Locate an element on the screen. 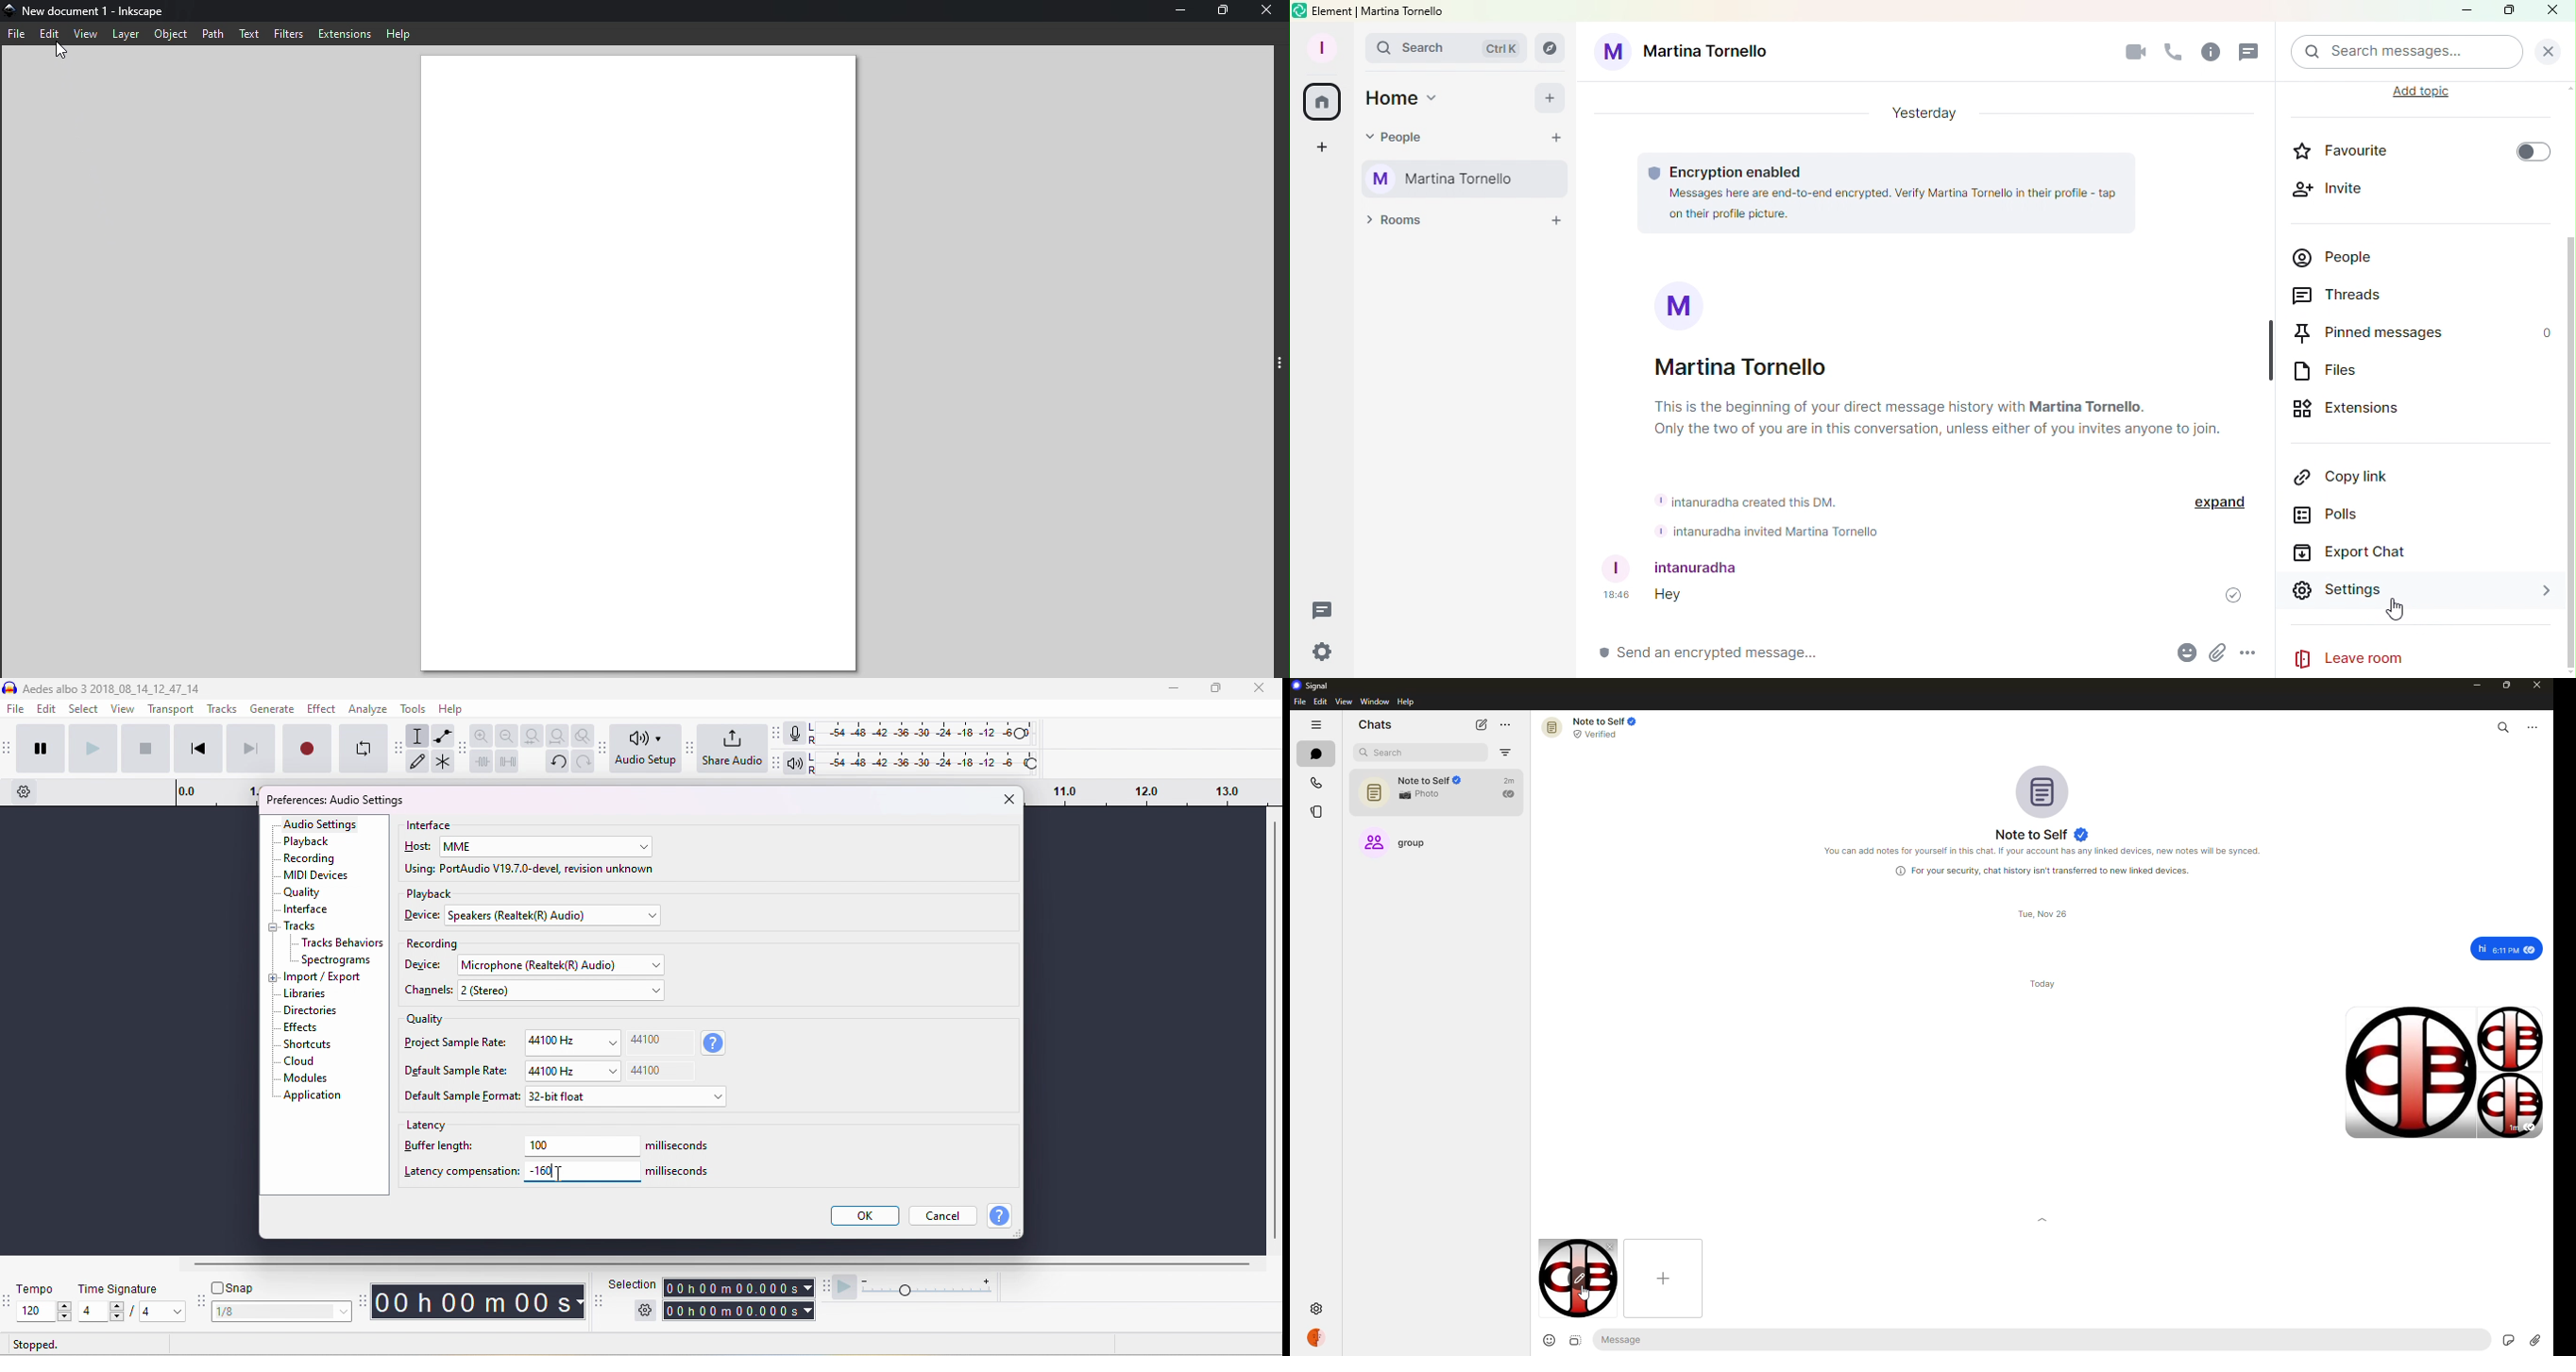  redo is located at coordinates (584, 762).